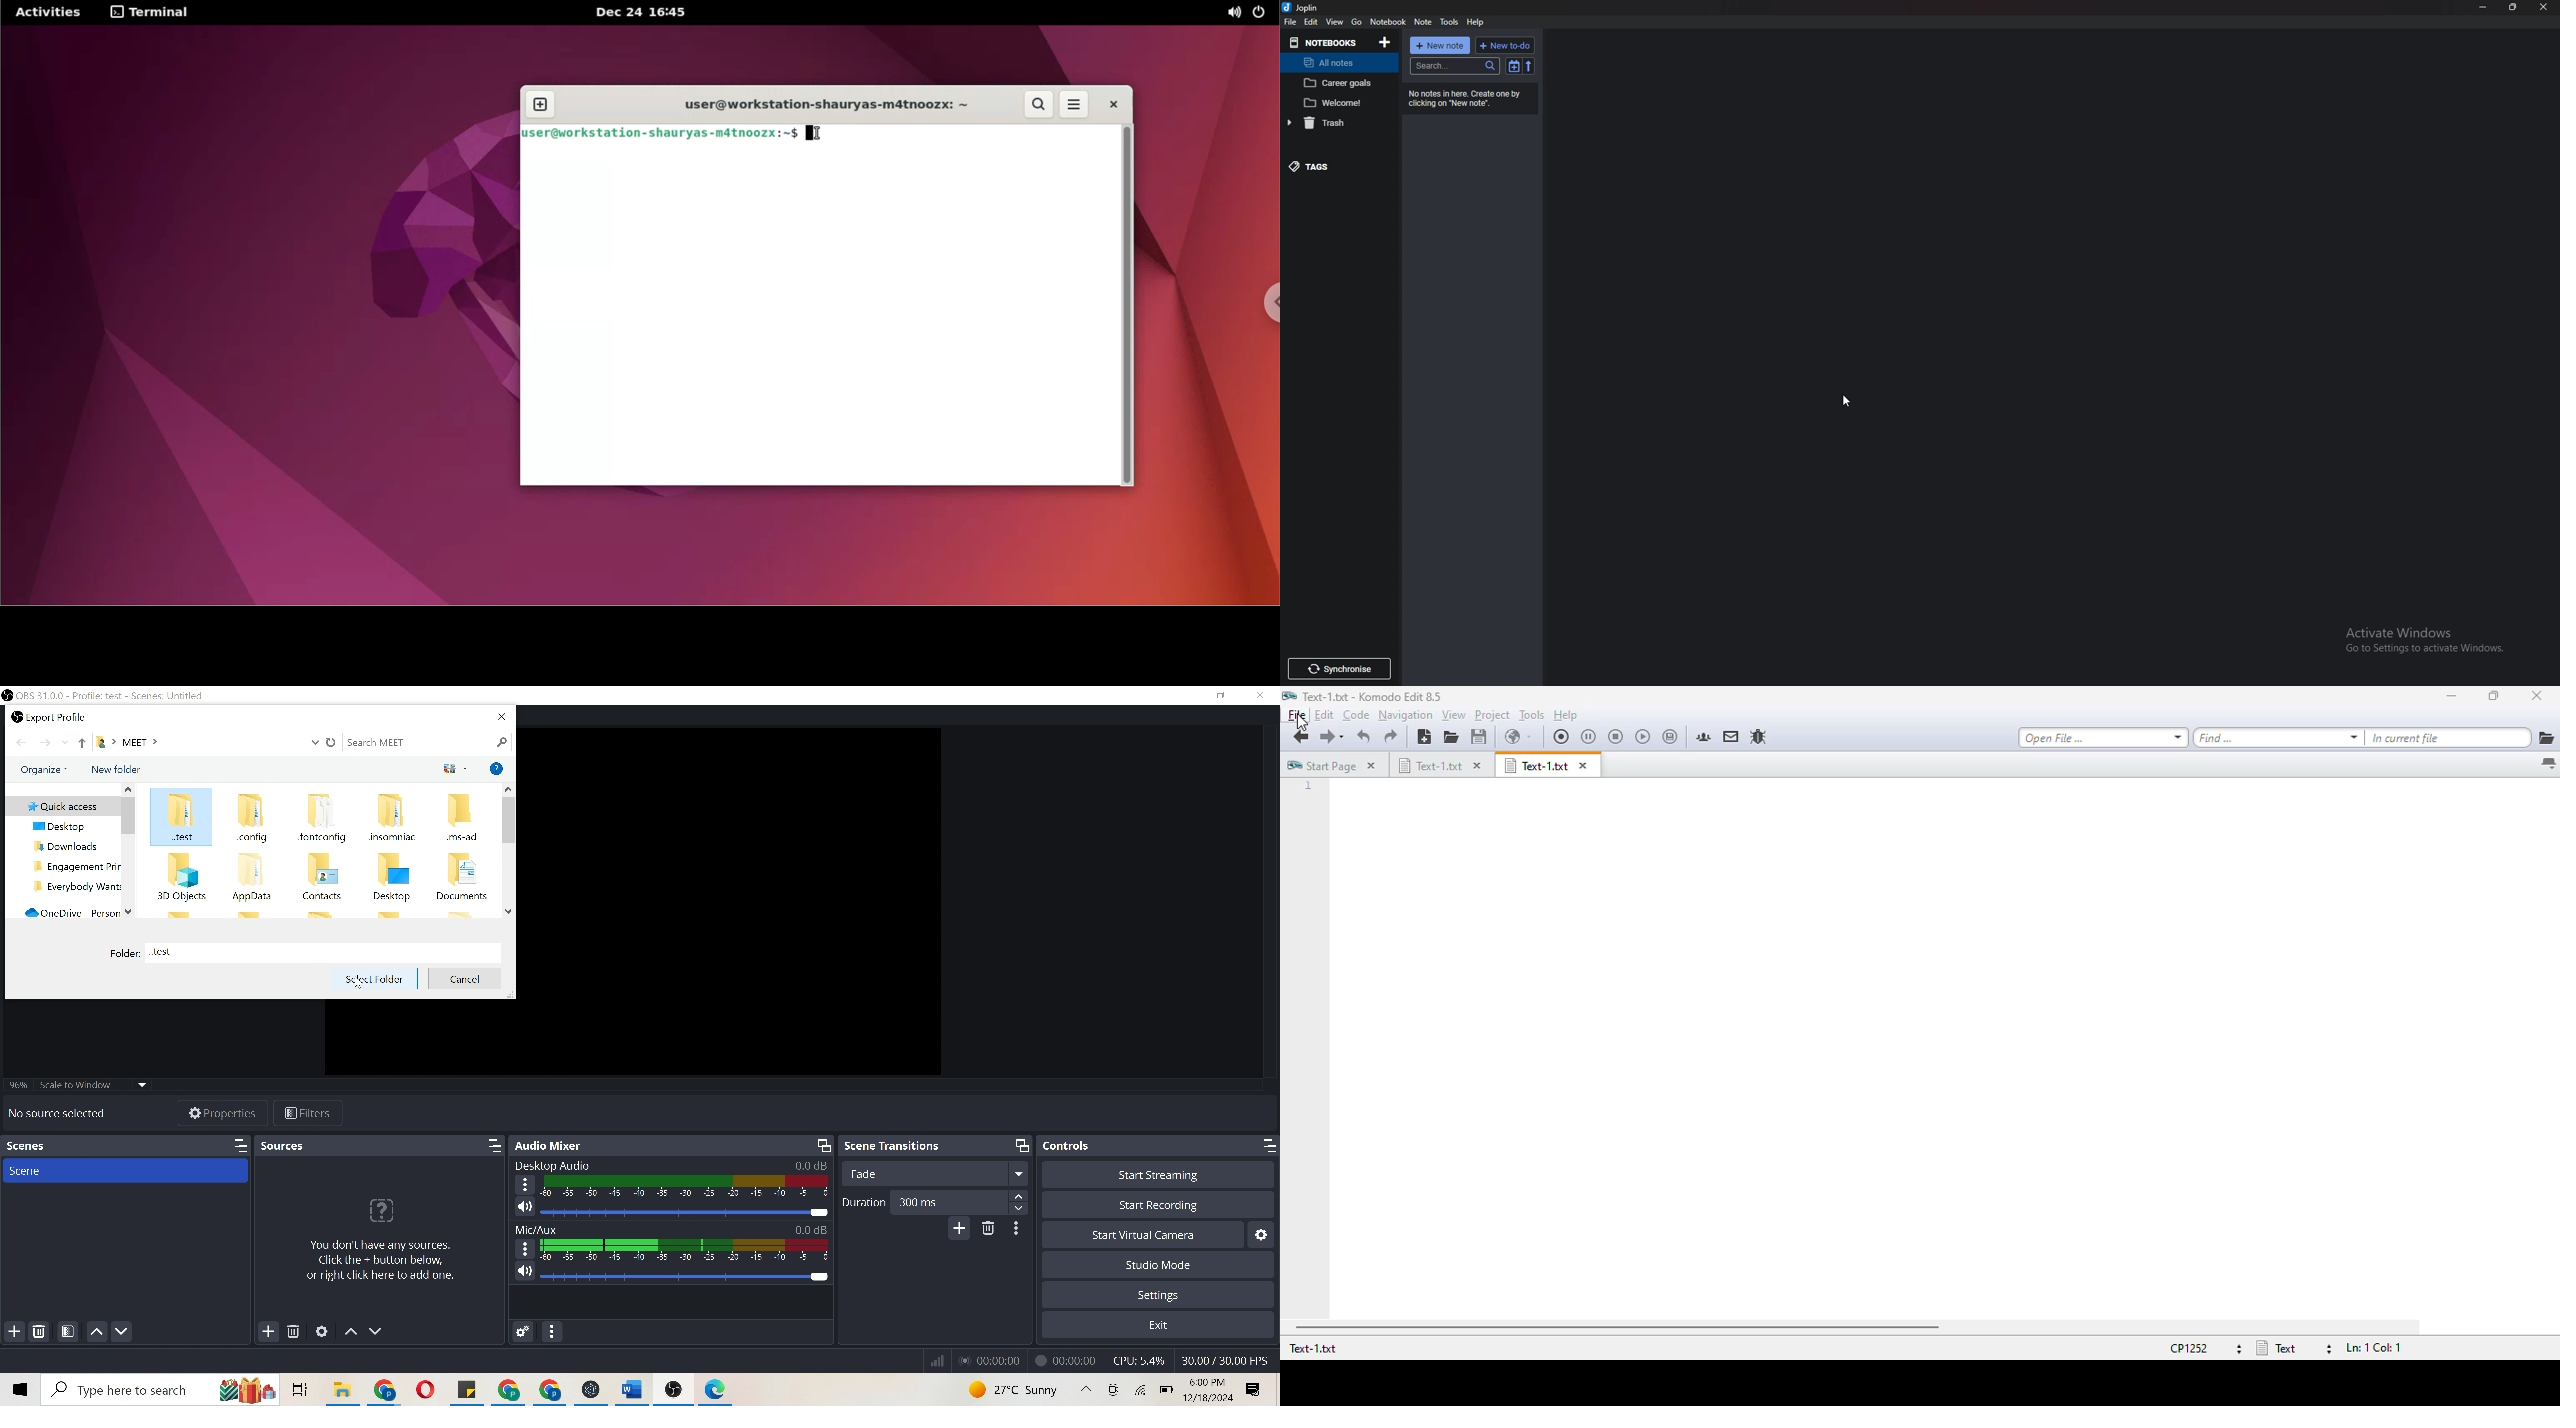  What do you see at coordinates (13, 1330) in the screenshot?
I see `add scene` at bounding box center [13, 1330].